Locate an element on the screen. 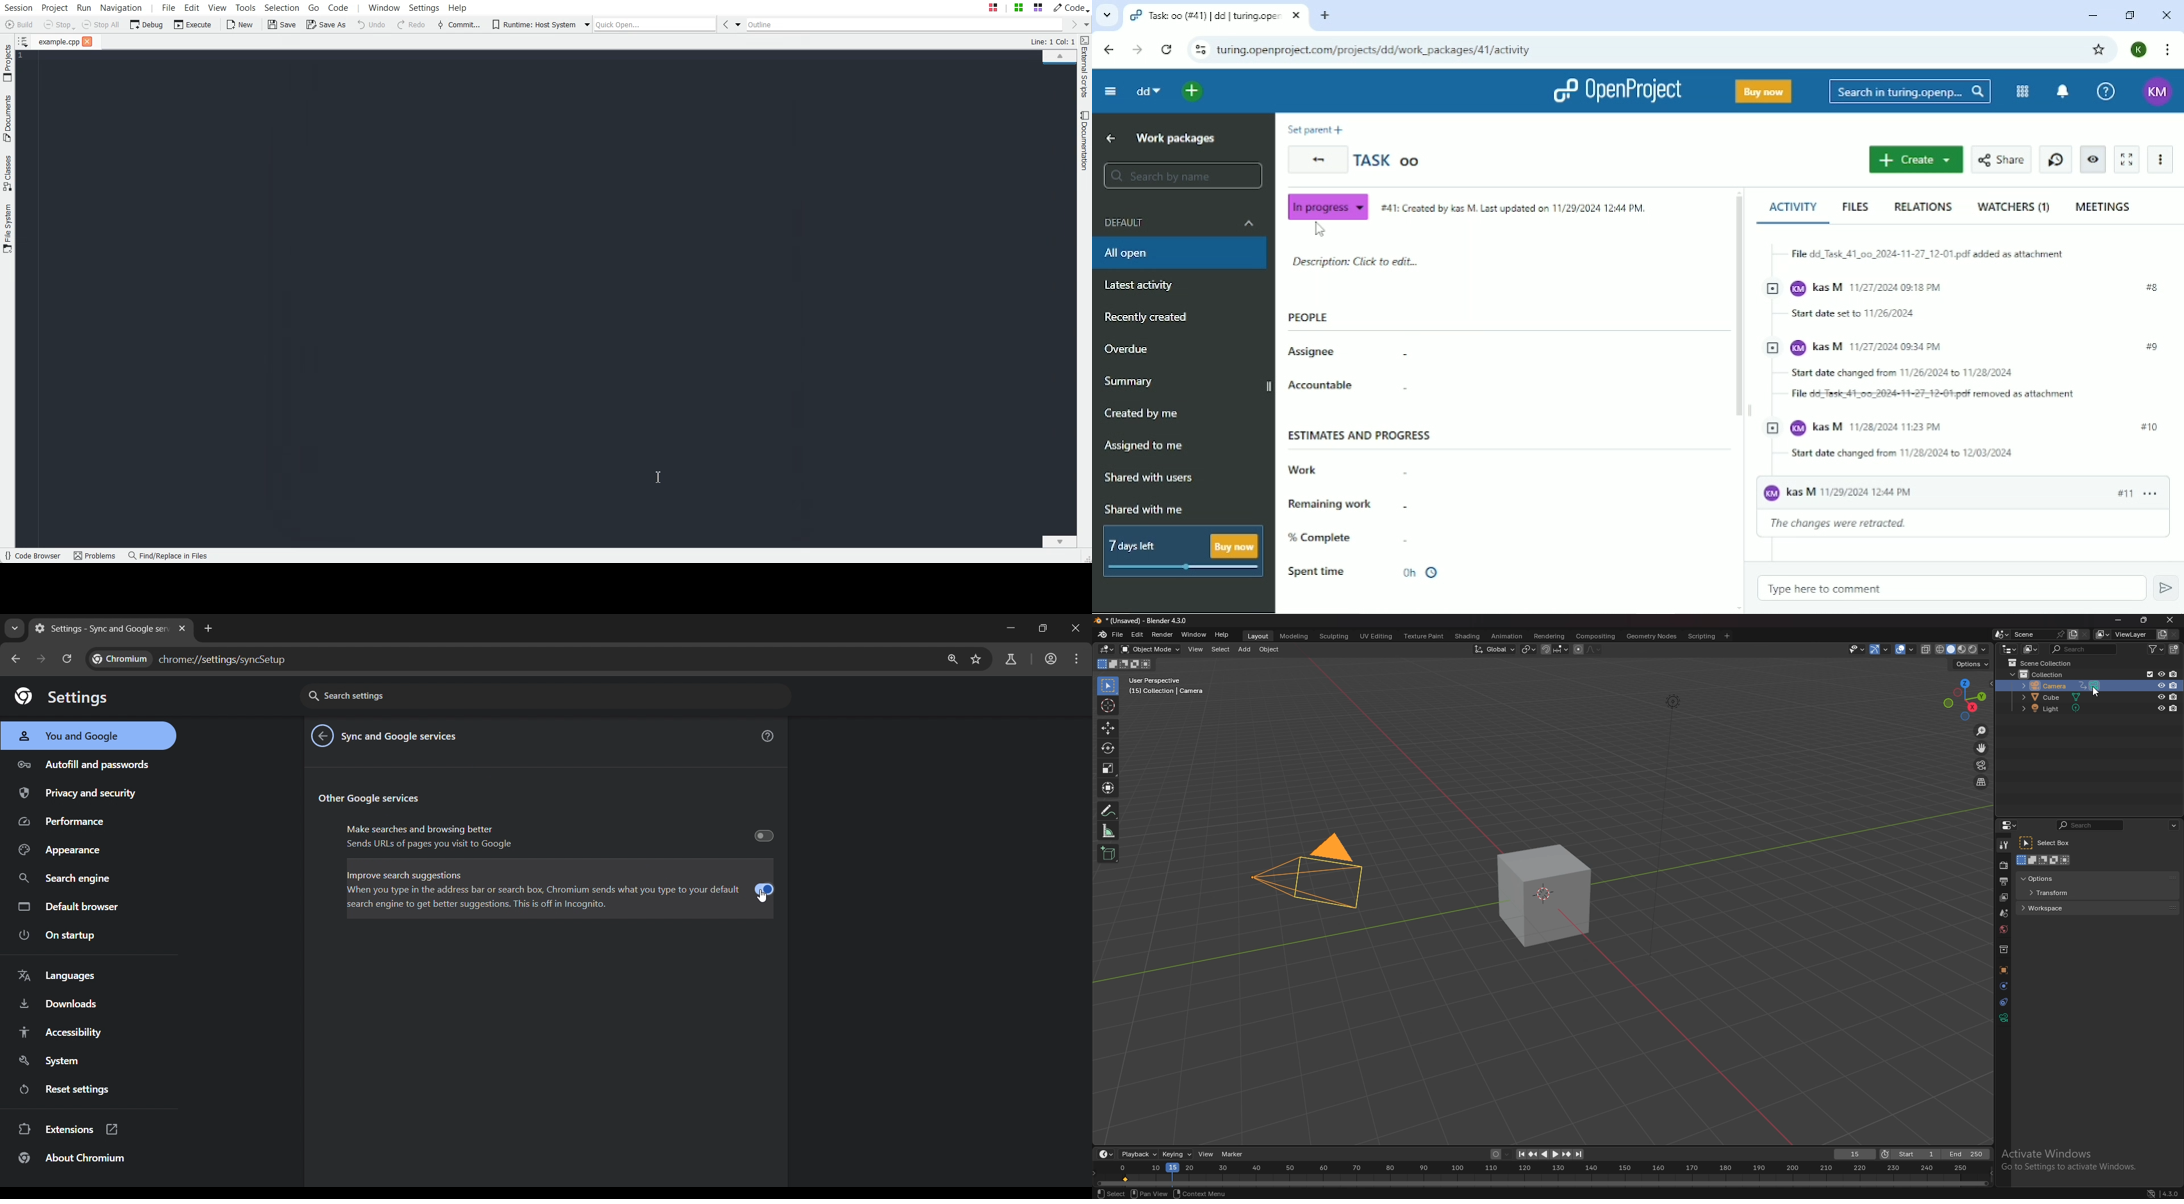  Files is located at coordinates (1855, 208).